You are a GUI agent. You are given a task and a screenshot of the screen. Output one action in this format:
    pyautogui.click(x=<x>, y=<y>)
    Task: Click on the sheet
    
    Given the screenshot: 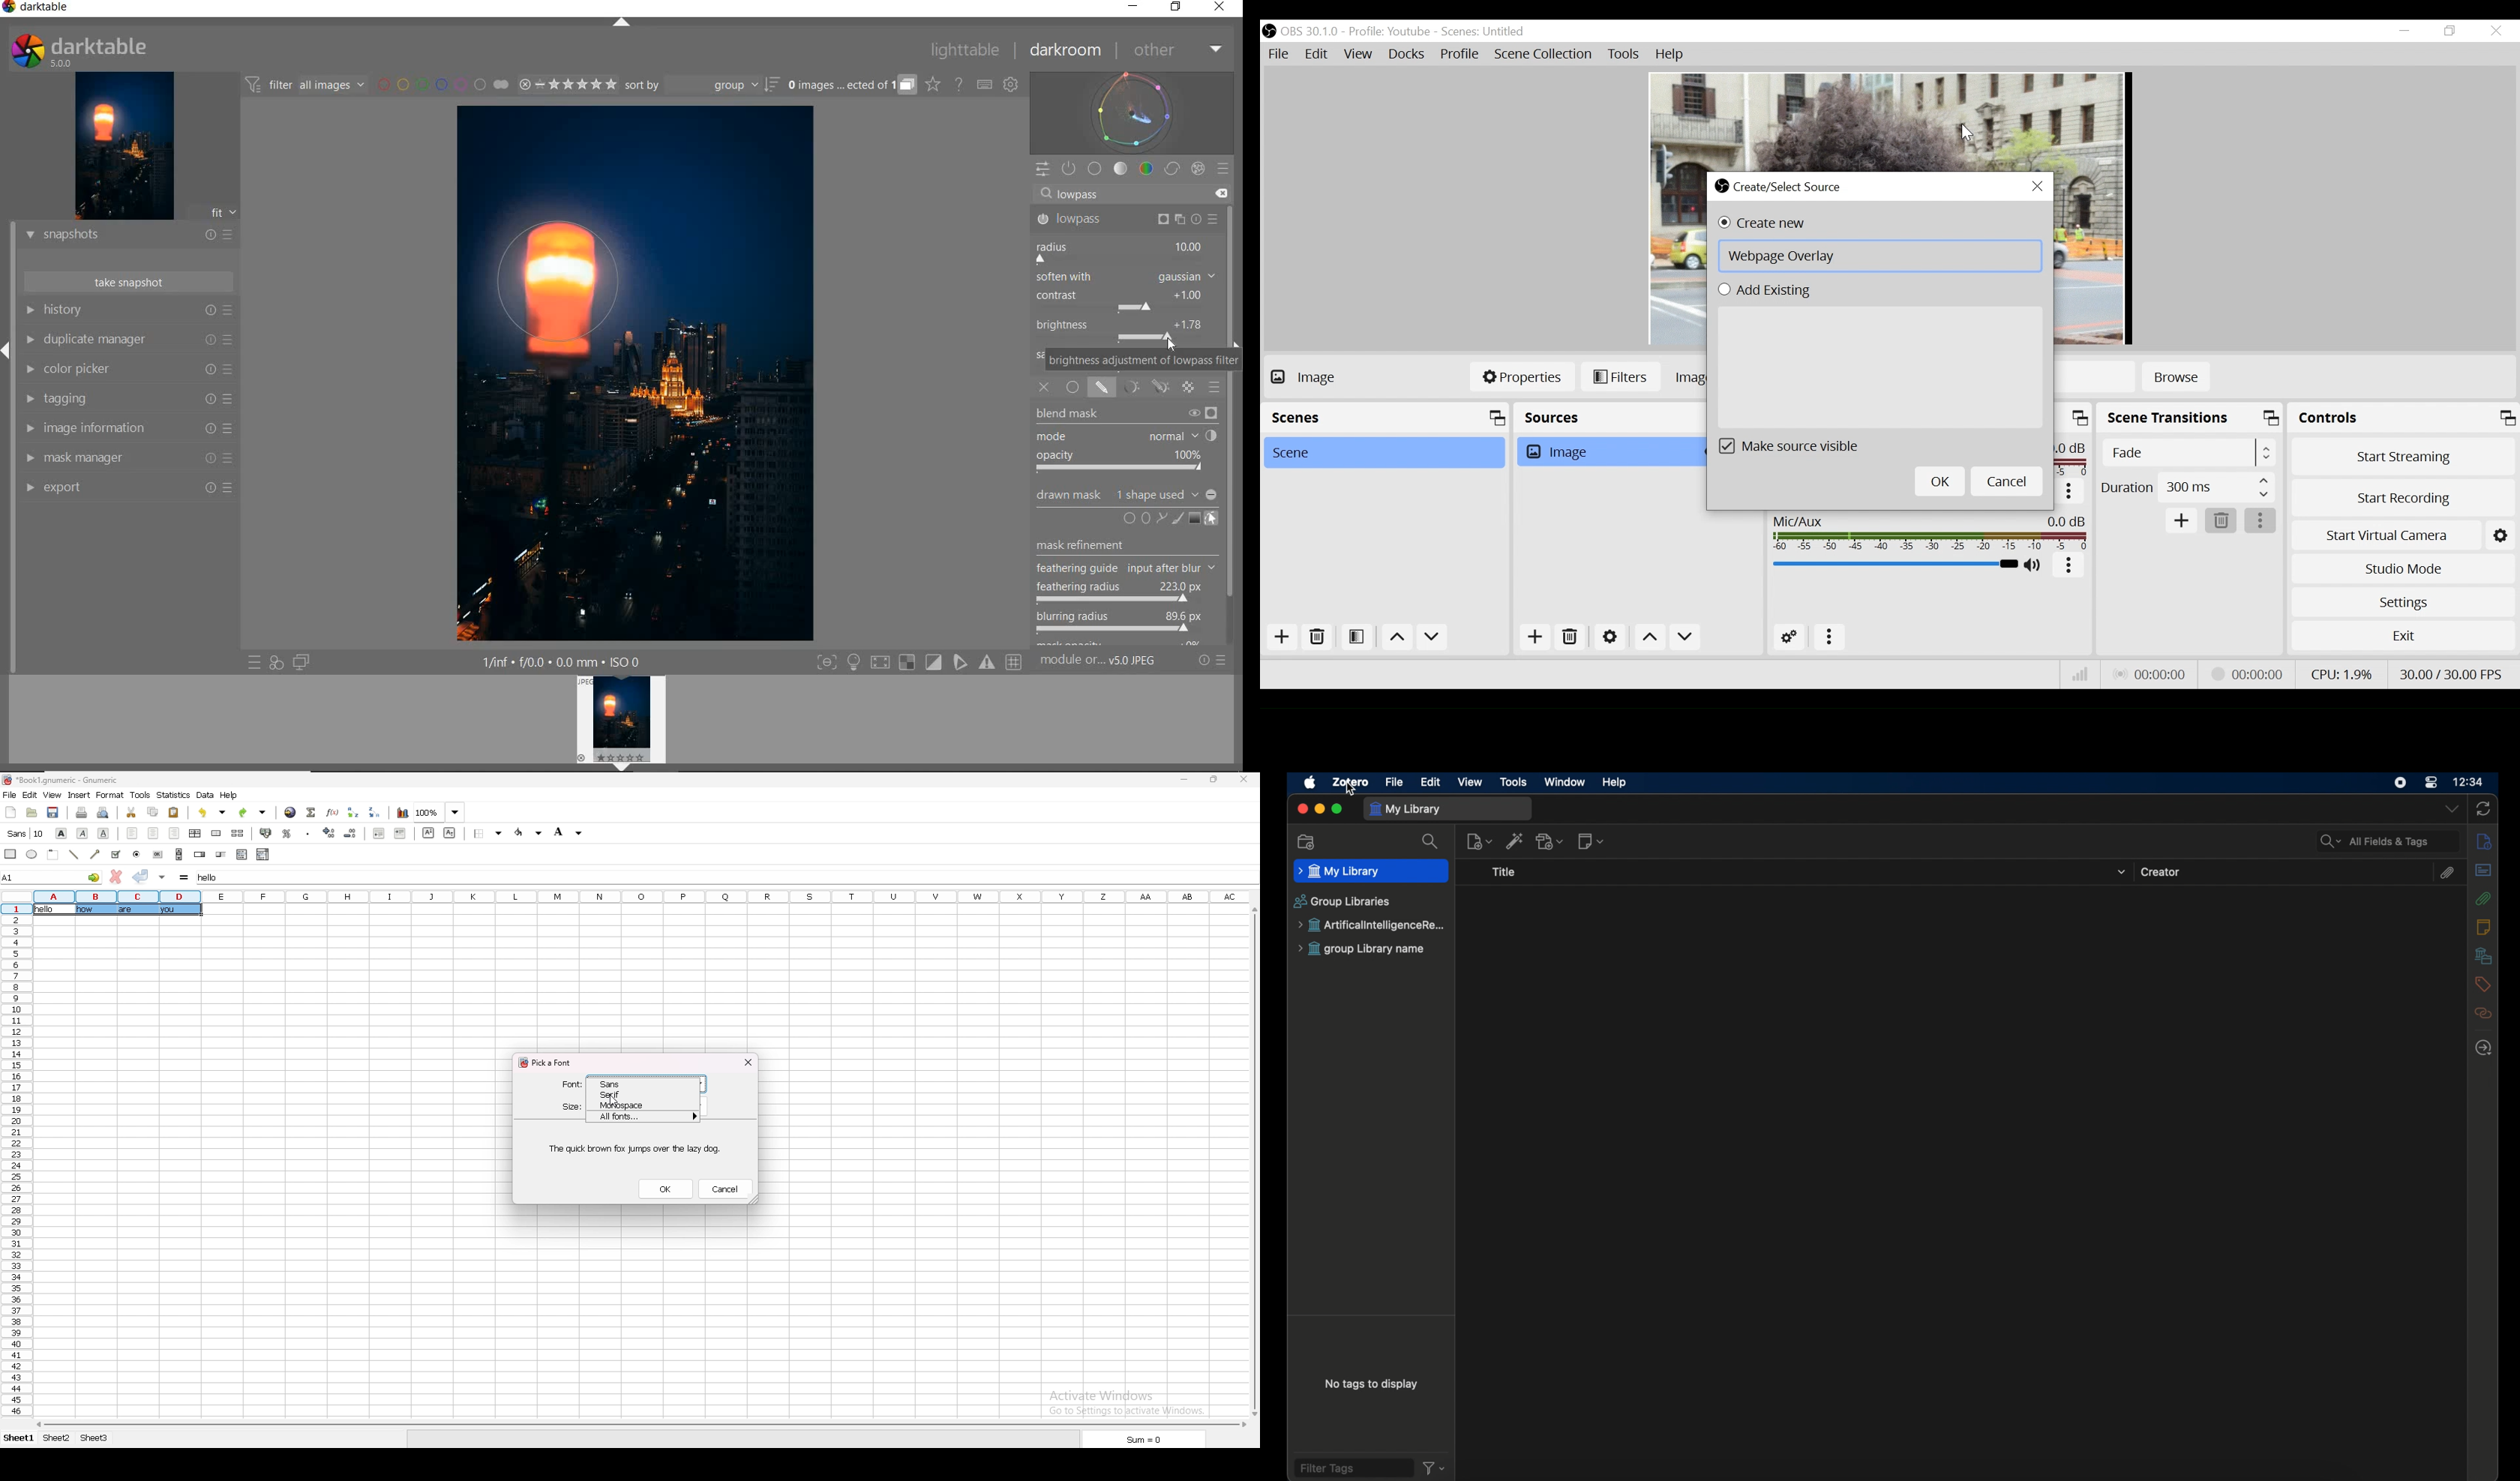 What is the action you would take?
    pyautogui.click(x=96, y=1438)
    